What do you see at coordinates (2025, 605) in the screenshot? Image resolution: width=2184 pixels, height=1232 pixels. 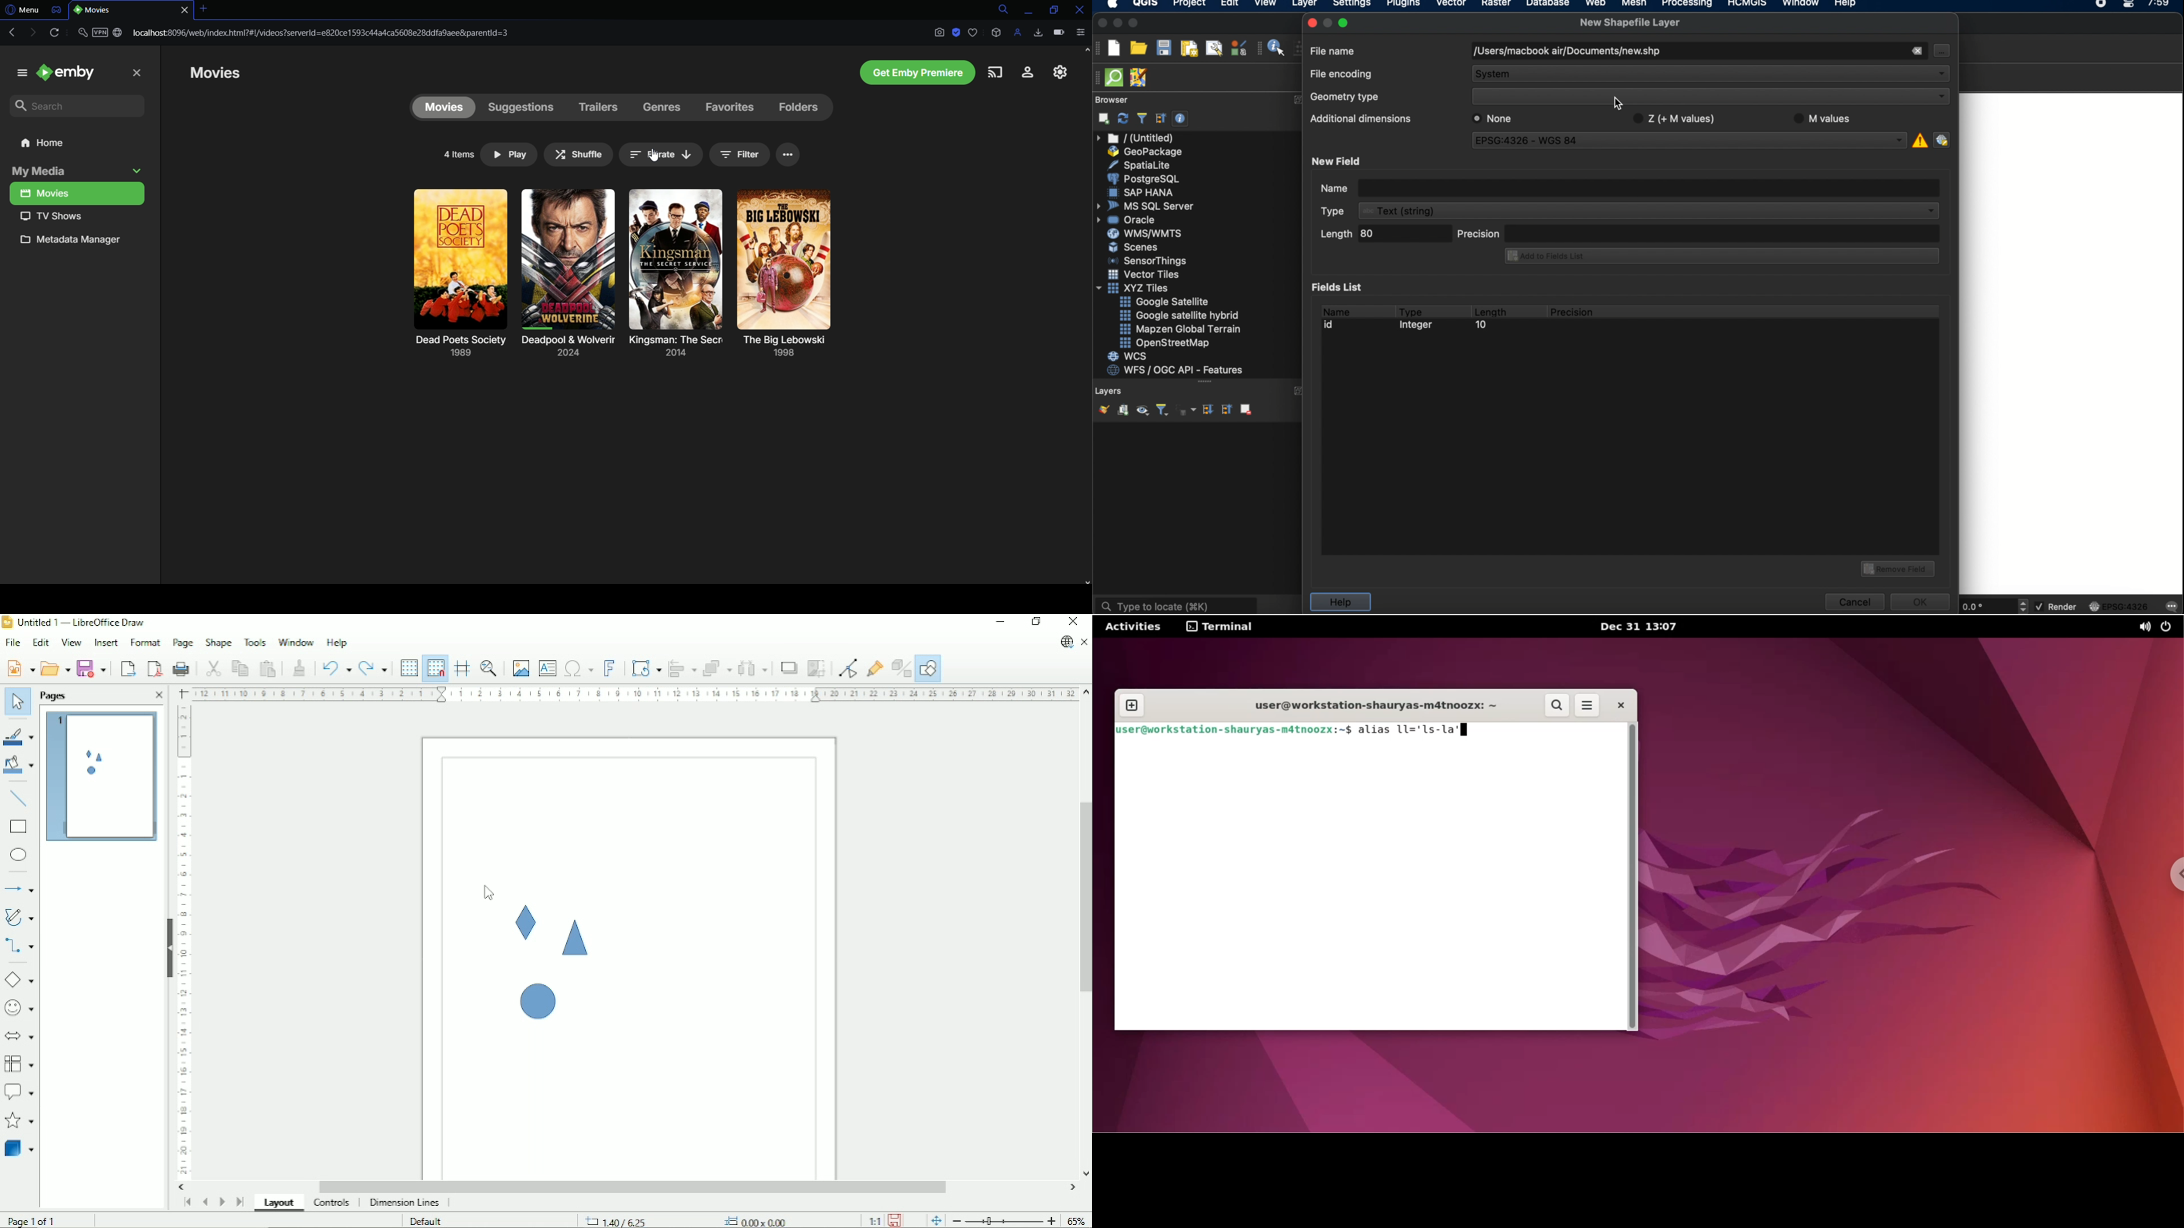 I see `toggle buttons` at bounding box center [2025, 605].